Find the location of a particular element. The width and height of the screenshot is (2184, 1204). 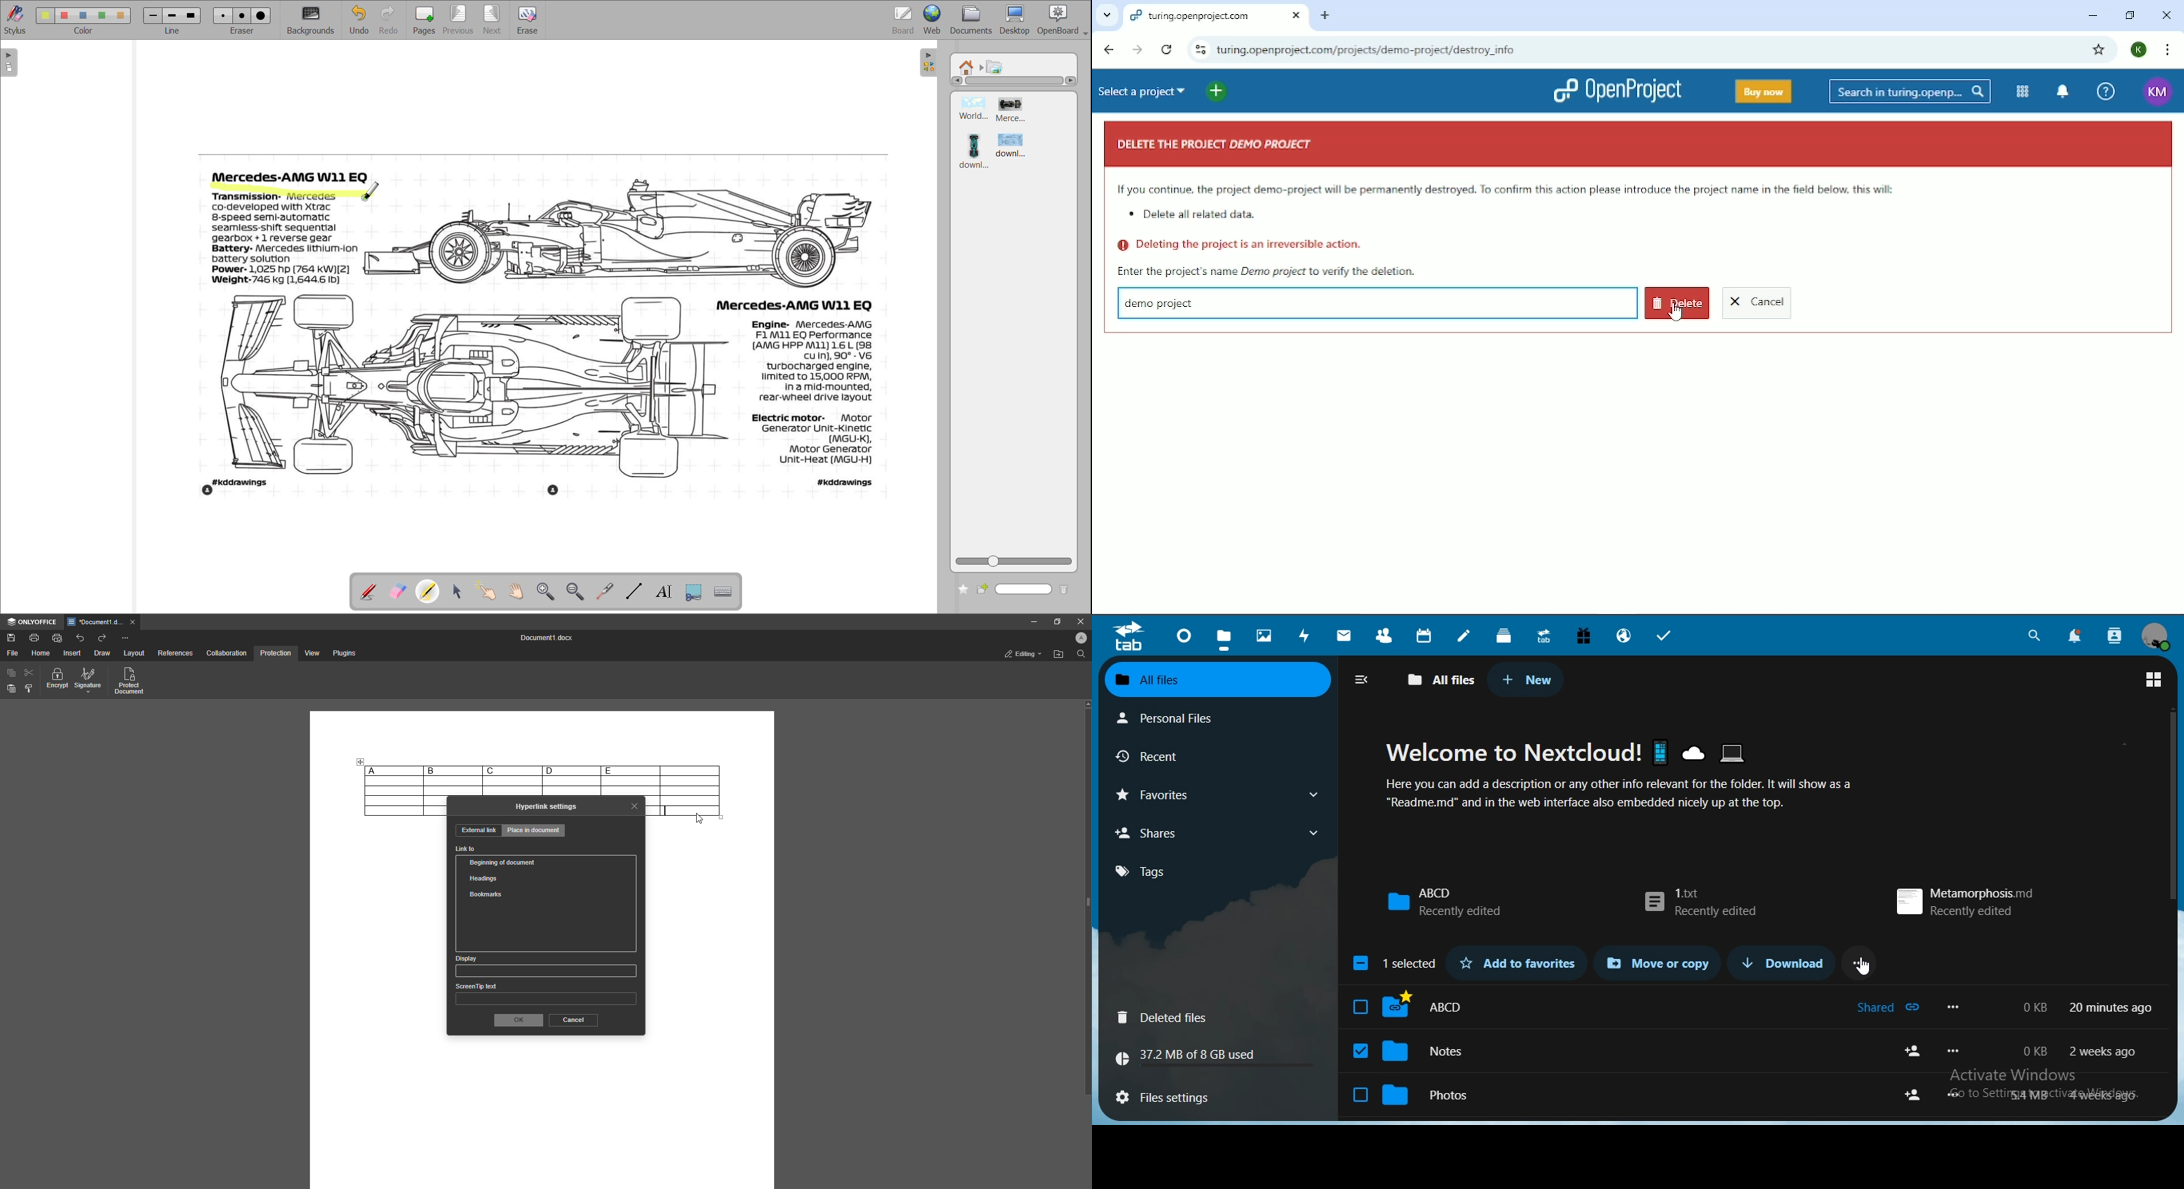

Add new project is located at coordinates (1216, 91).